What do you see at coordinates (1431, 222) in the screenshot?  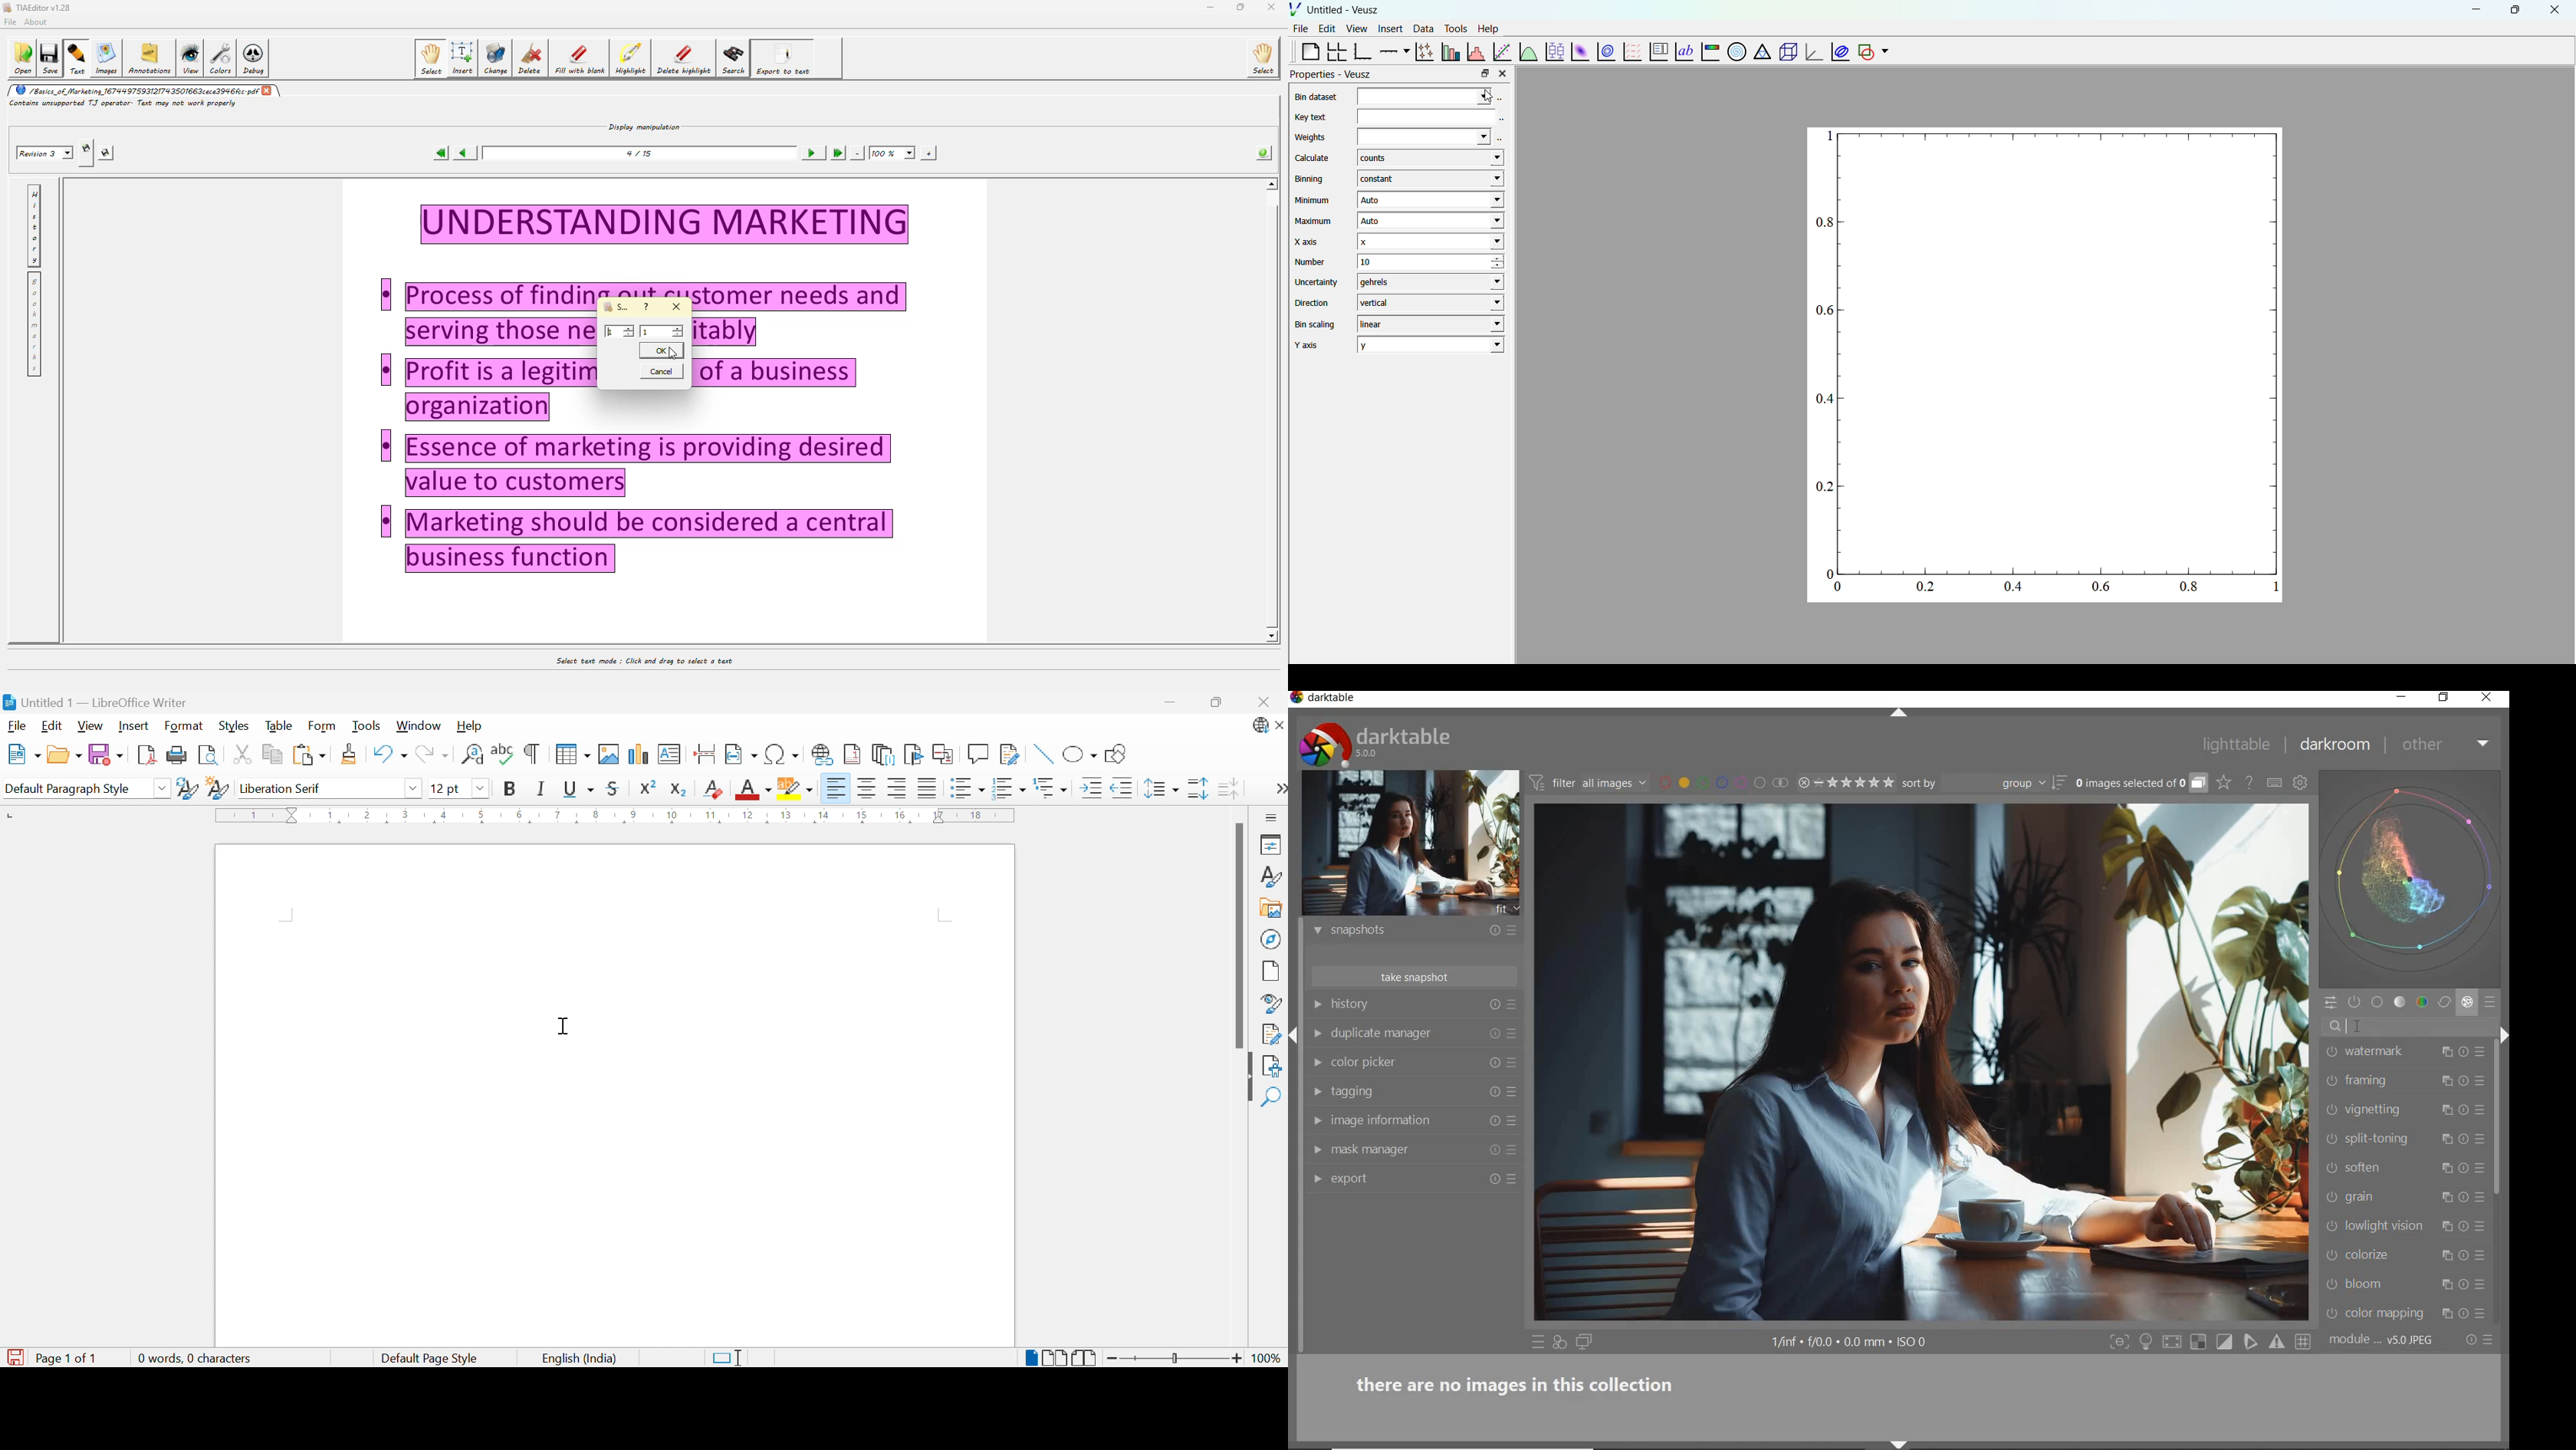 I see `Auto ` at bounding box center [1431, 222].